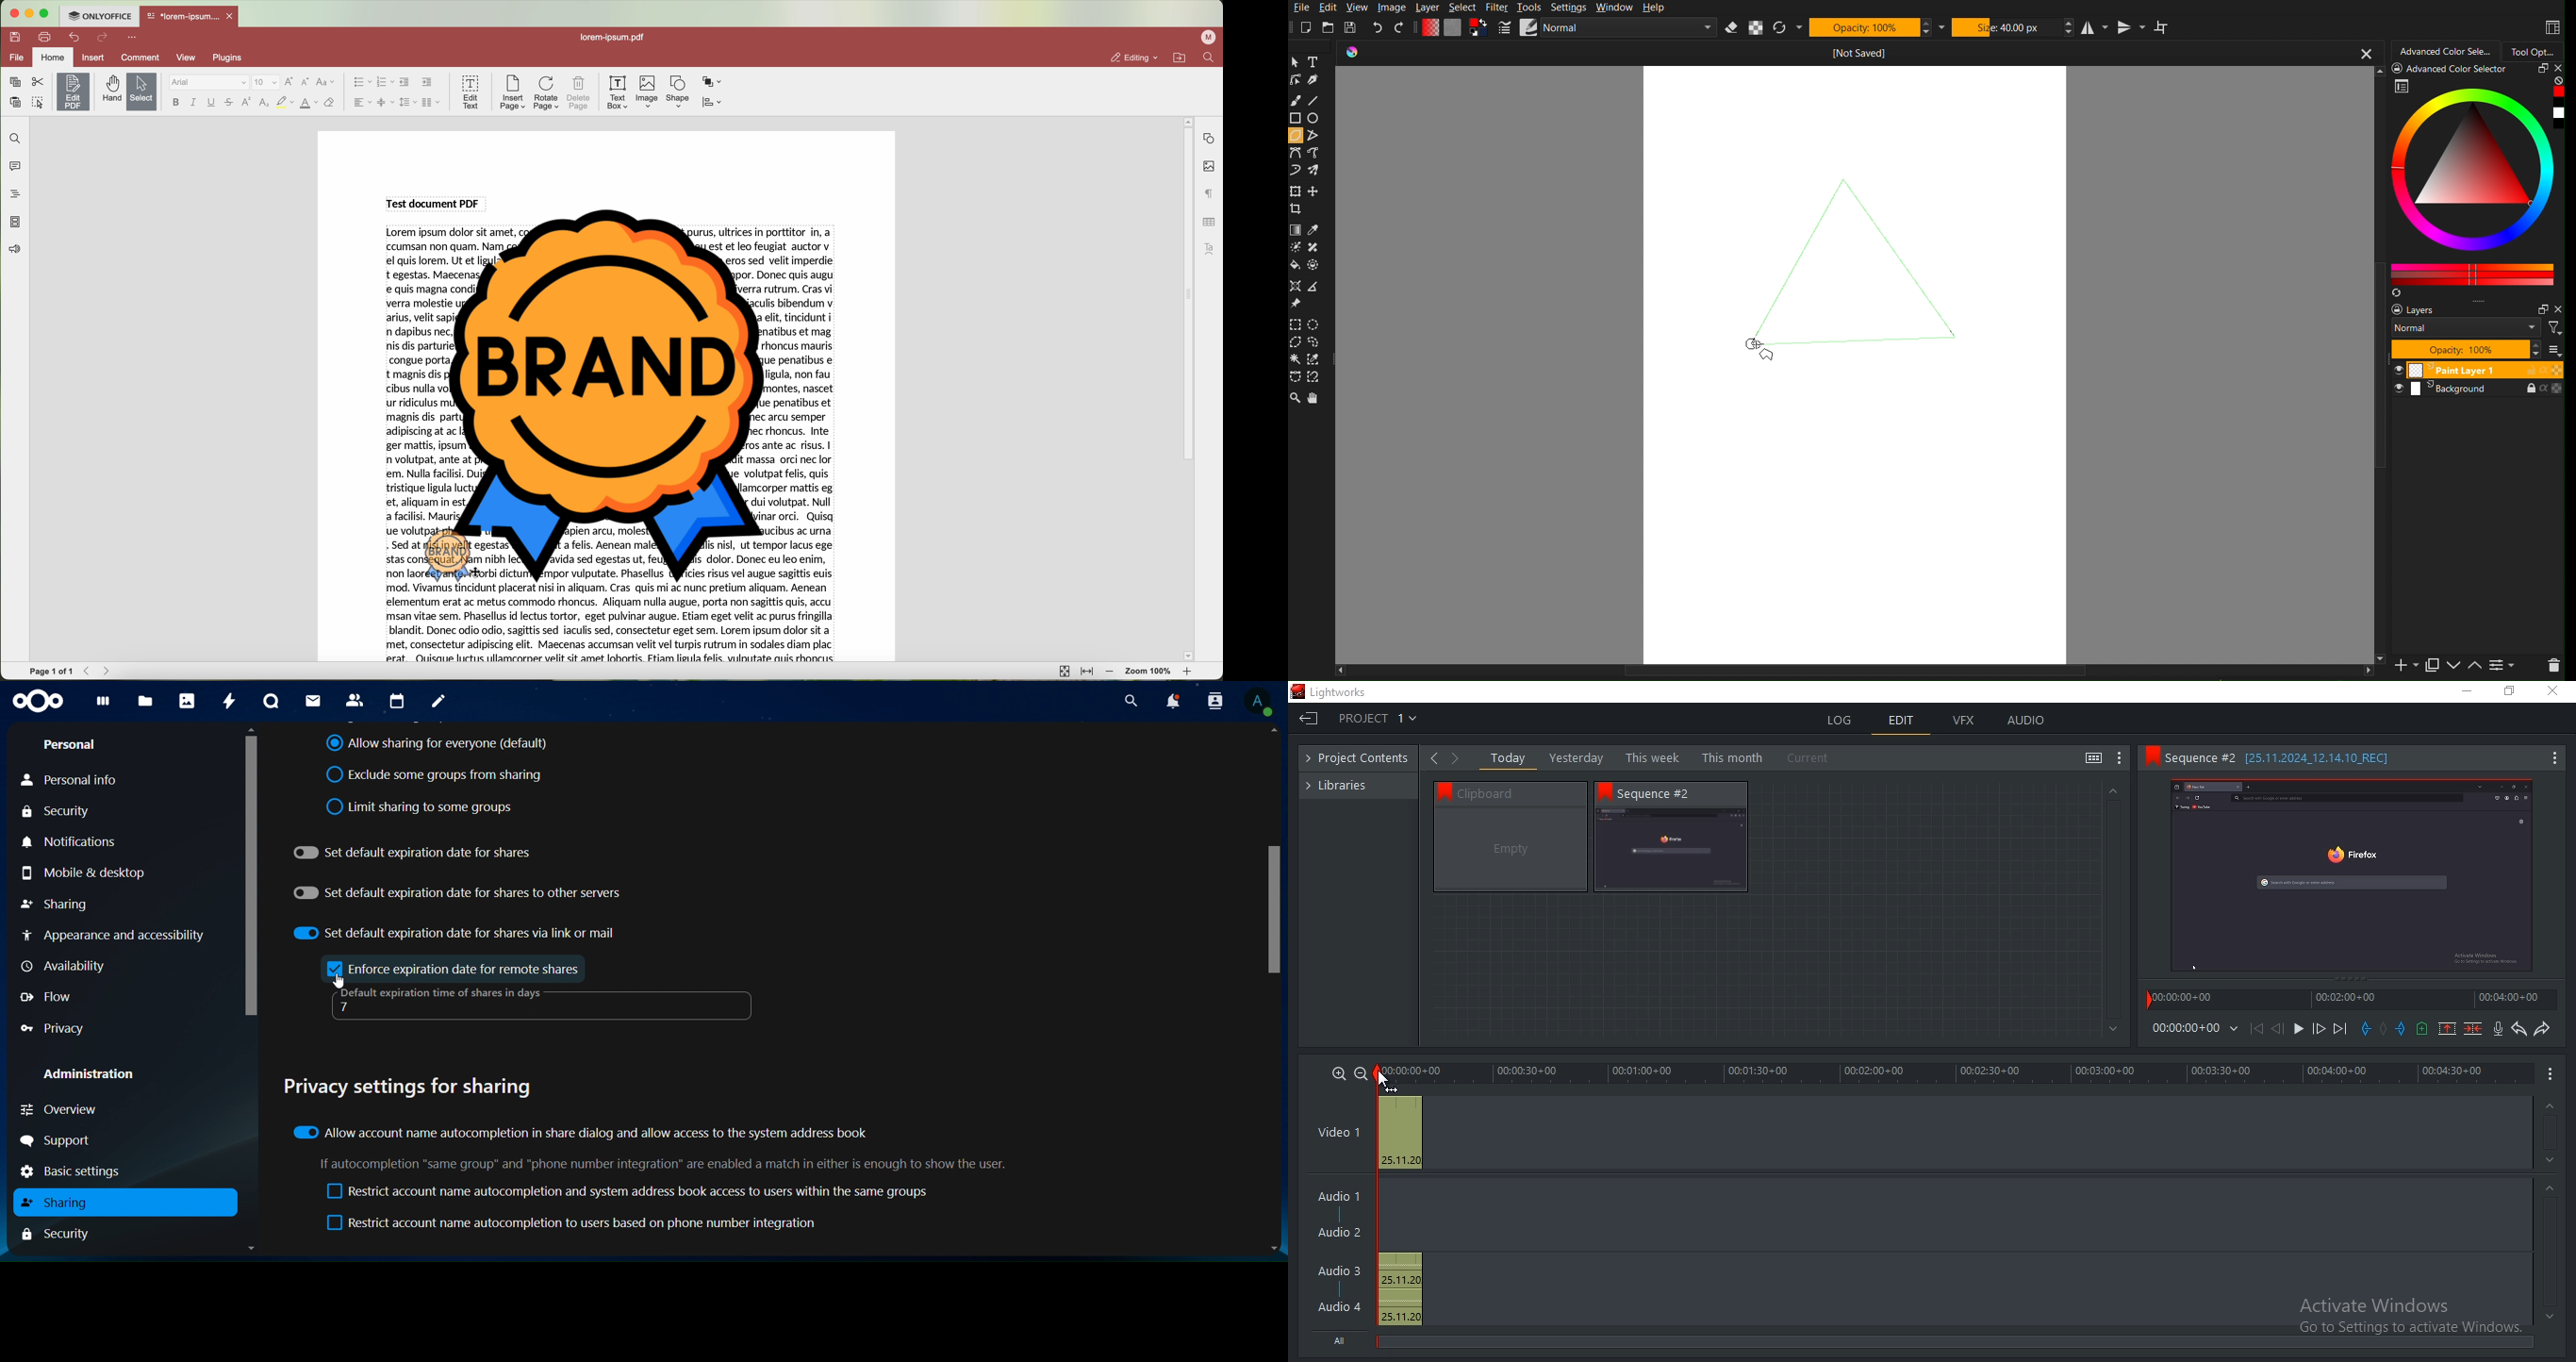  What do you see at coordinates (1063, 670) in the screenshot?
I see `fit to page` at bounding box center [1063, 670].